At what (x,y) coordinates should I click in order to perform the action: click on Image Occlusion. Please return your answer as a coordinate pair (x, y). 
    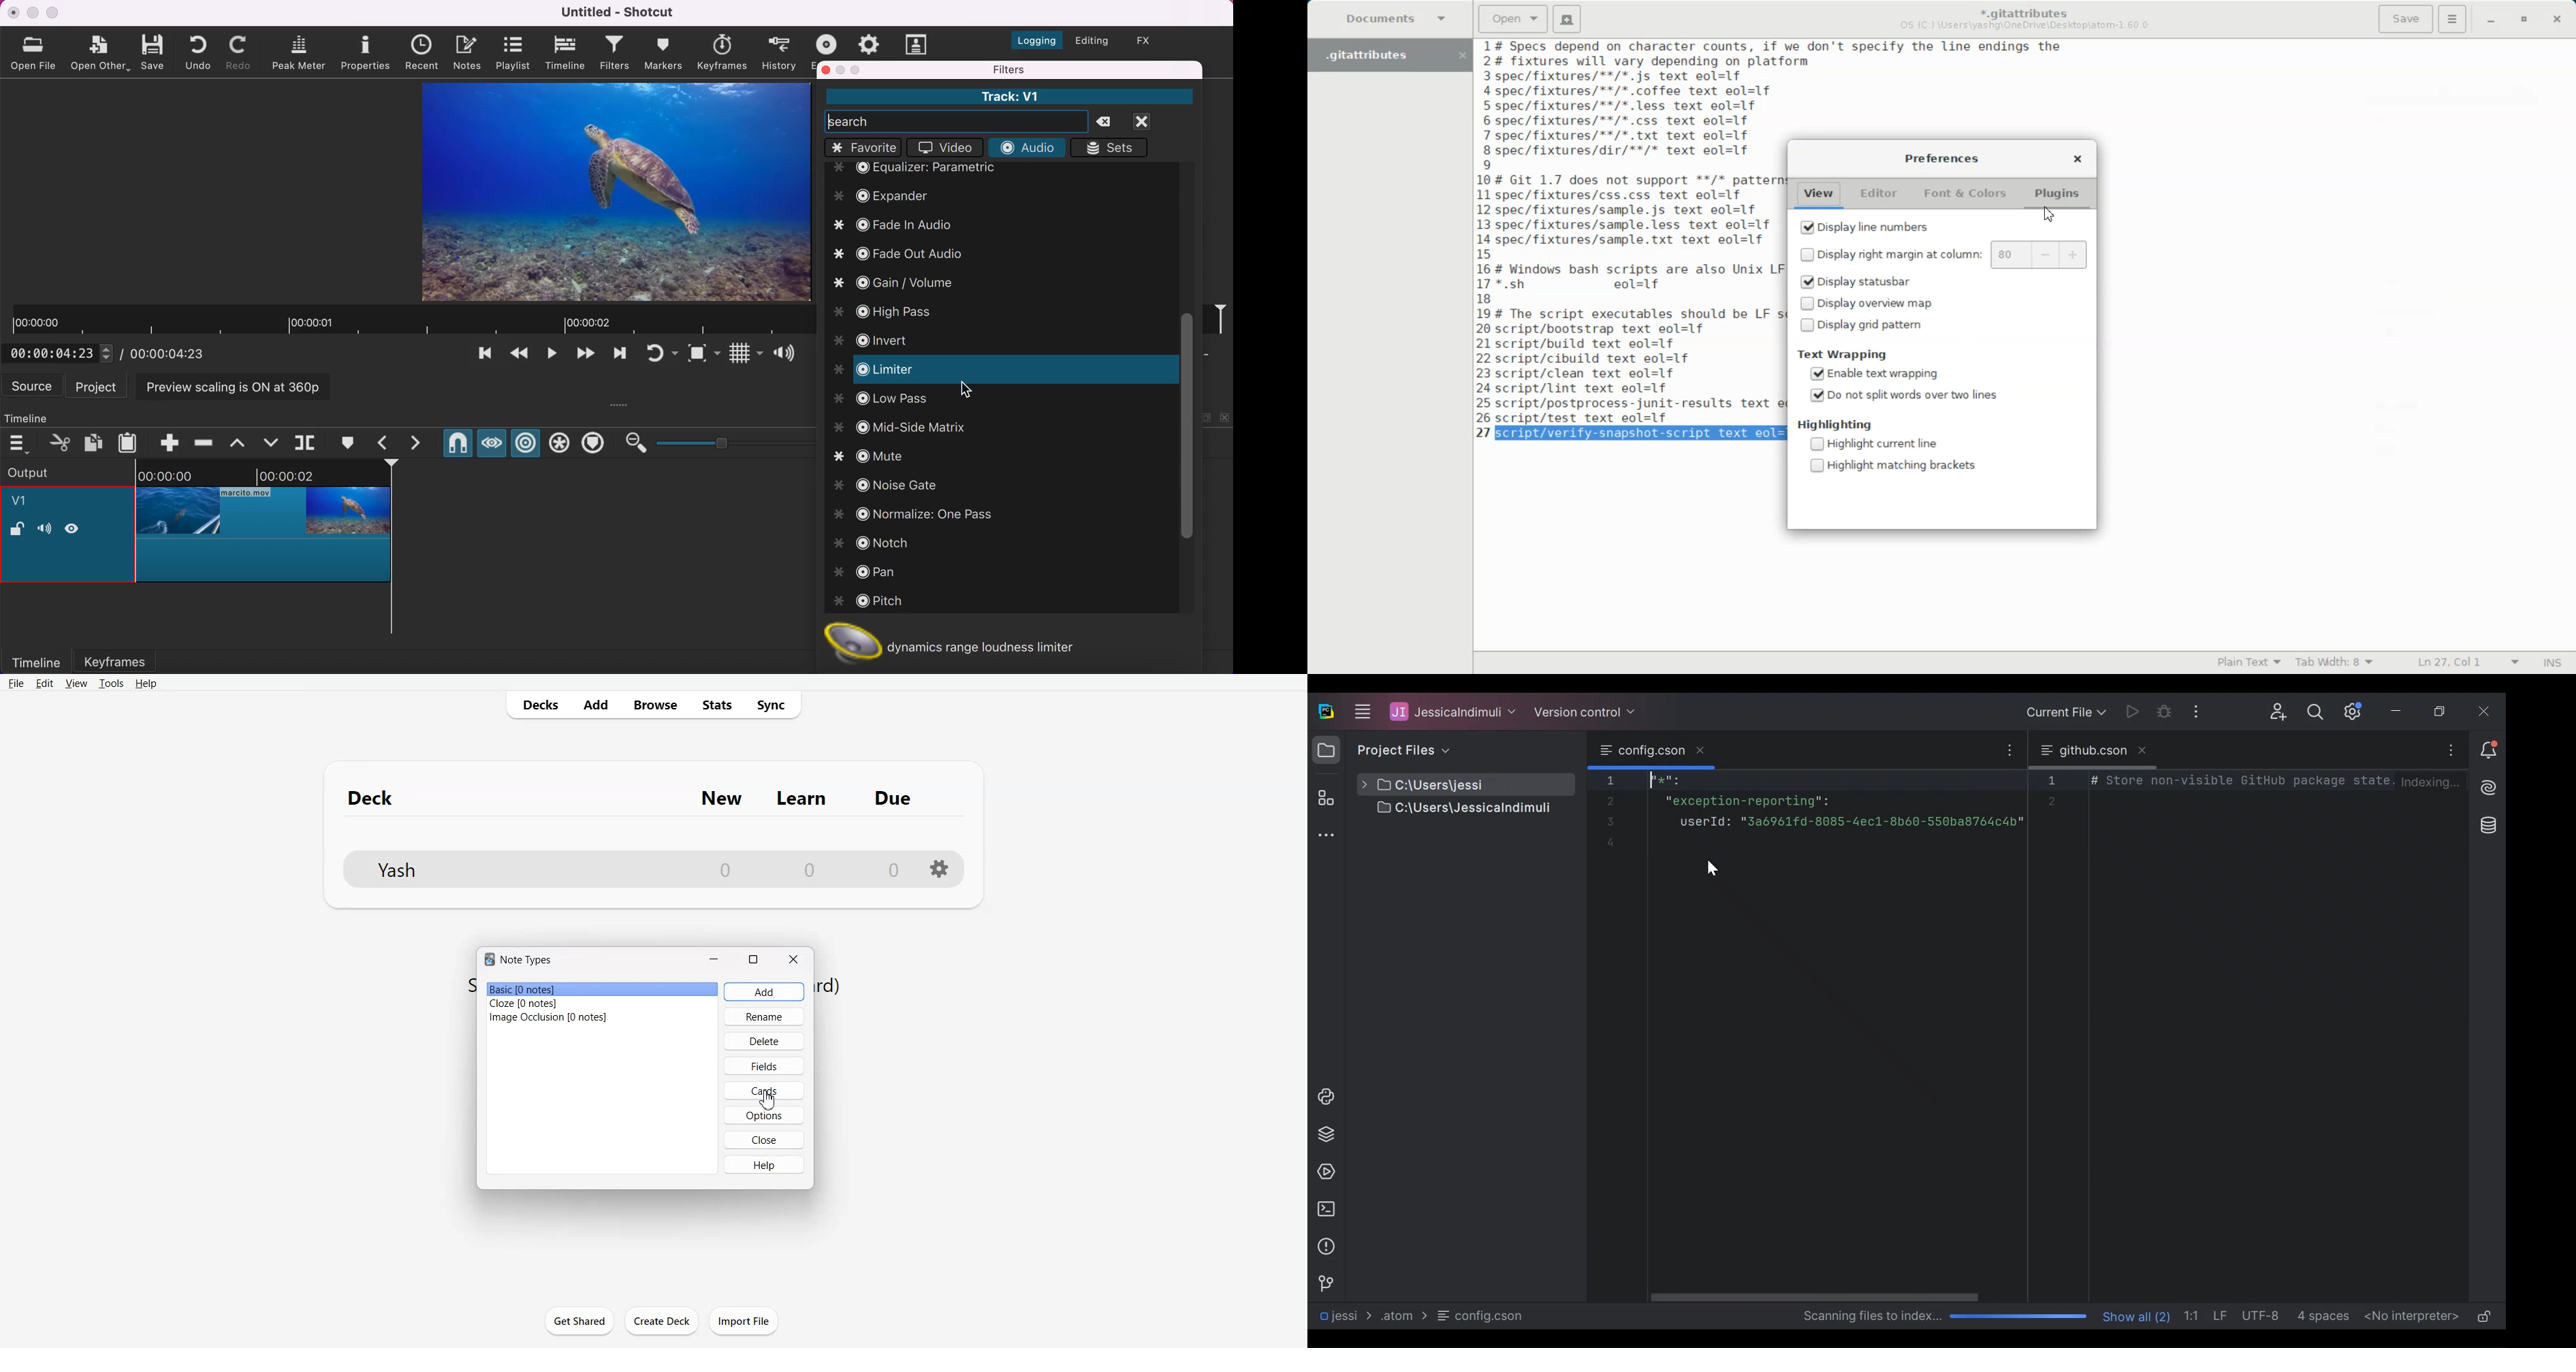
    Looking at the image, I should click on (601, 1016).